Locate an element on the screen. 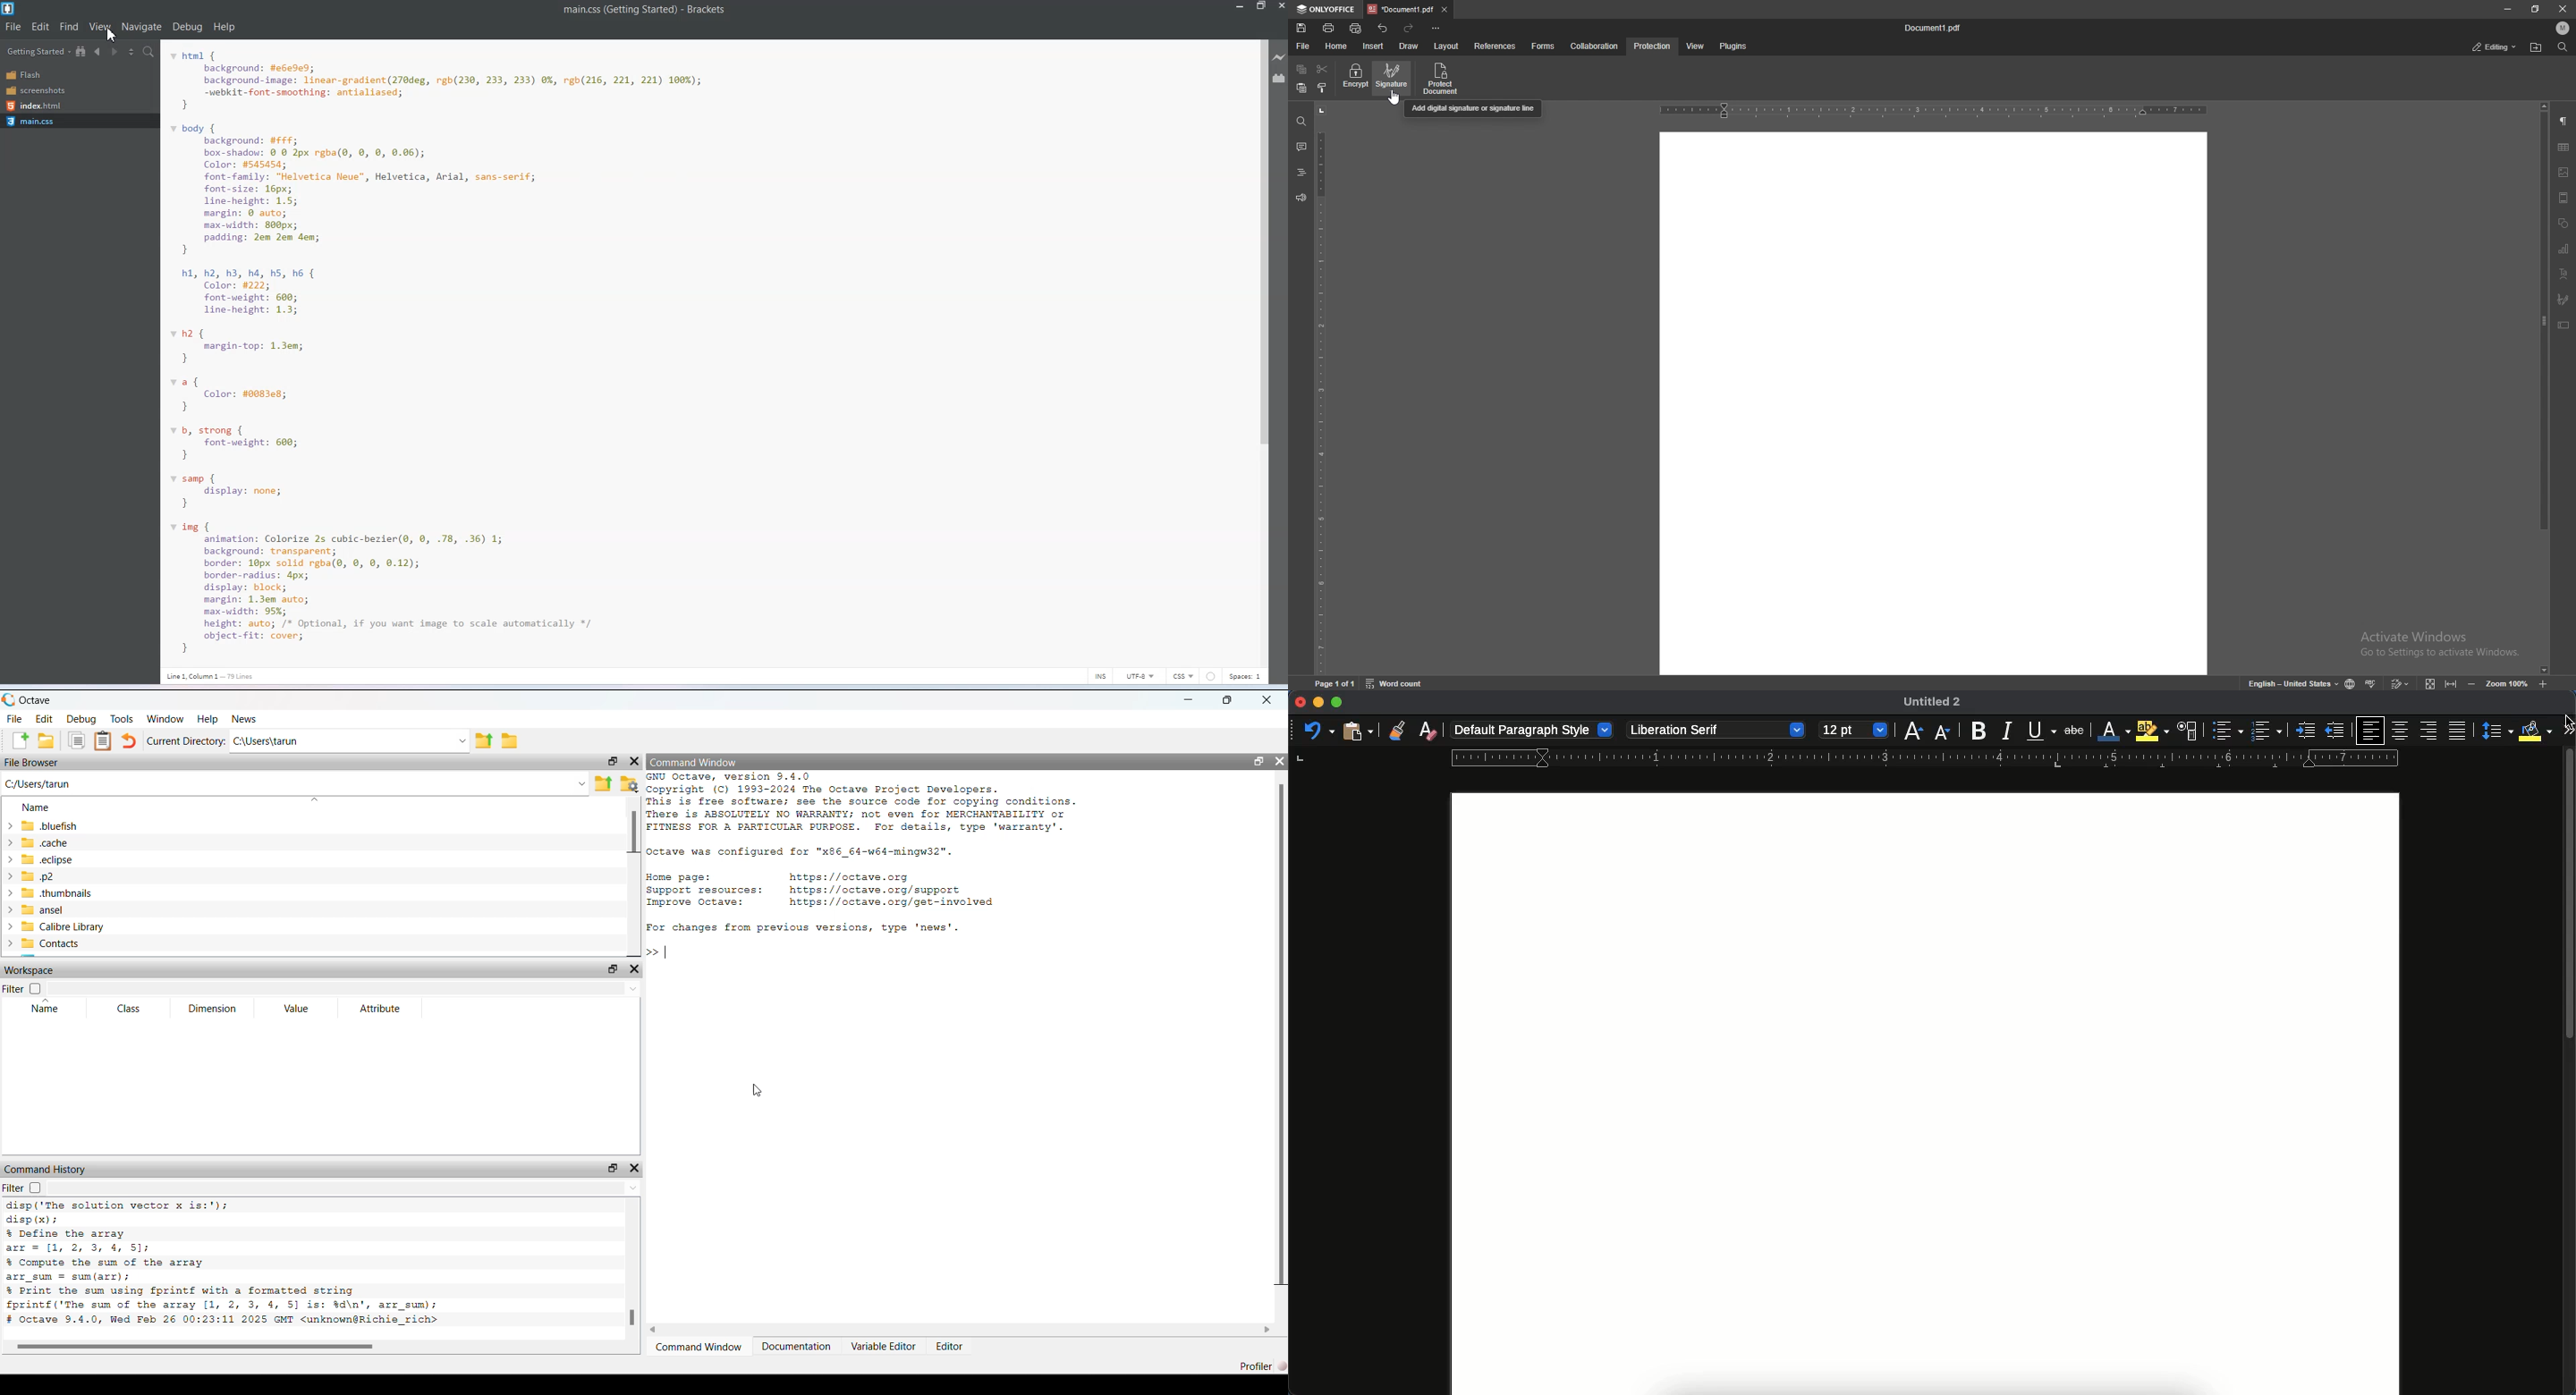 Image resolution: width=2576 pixels, height=1400 pixels. maximize is located at coordinates (1336, 703).